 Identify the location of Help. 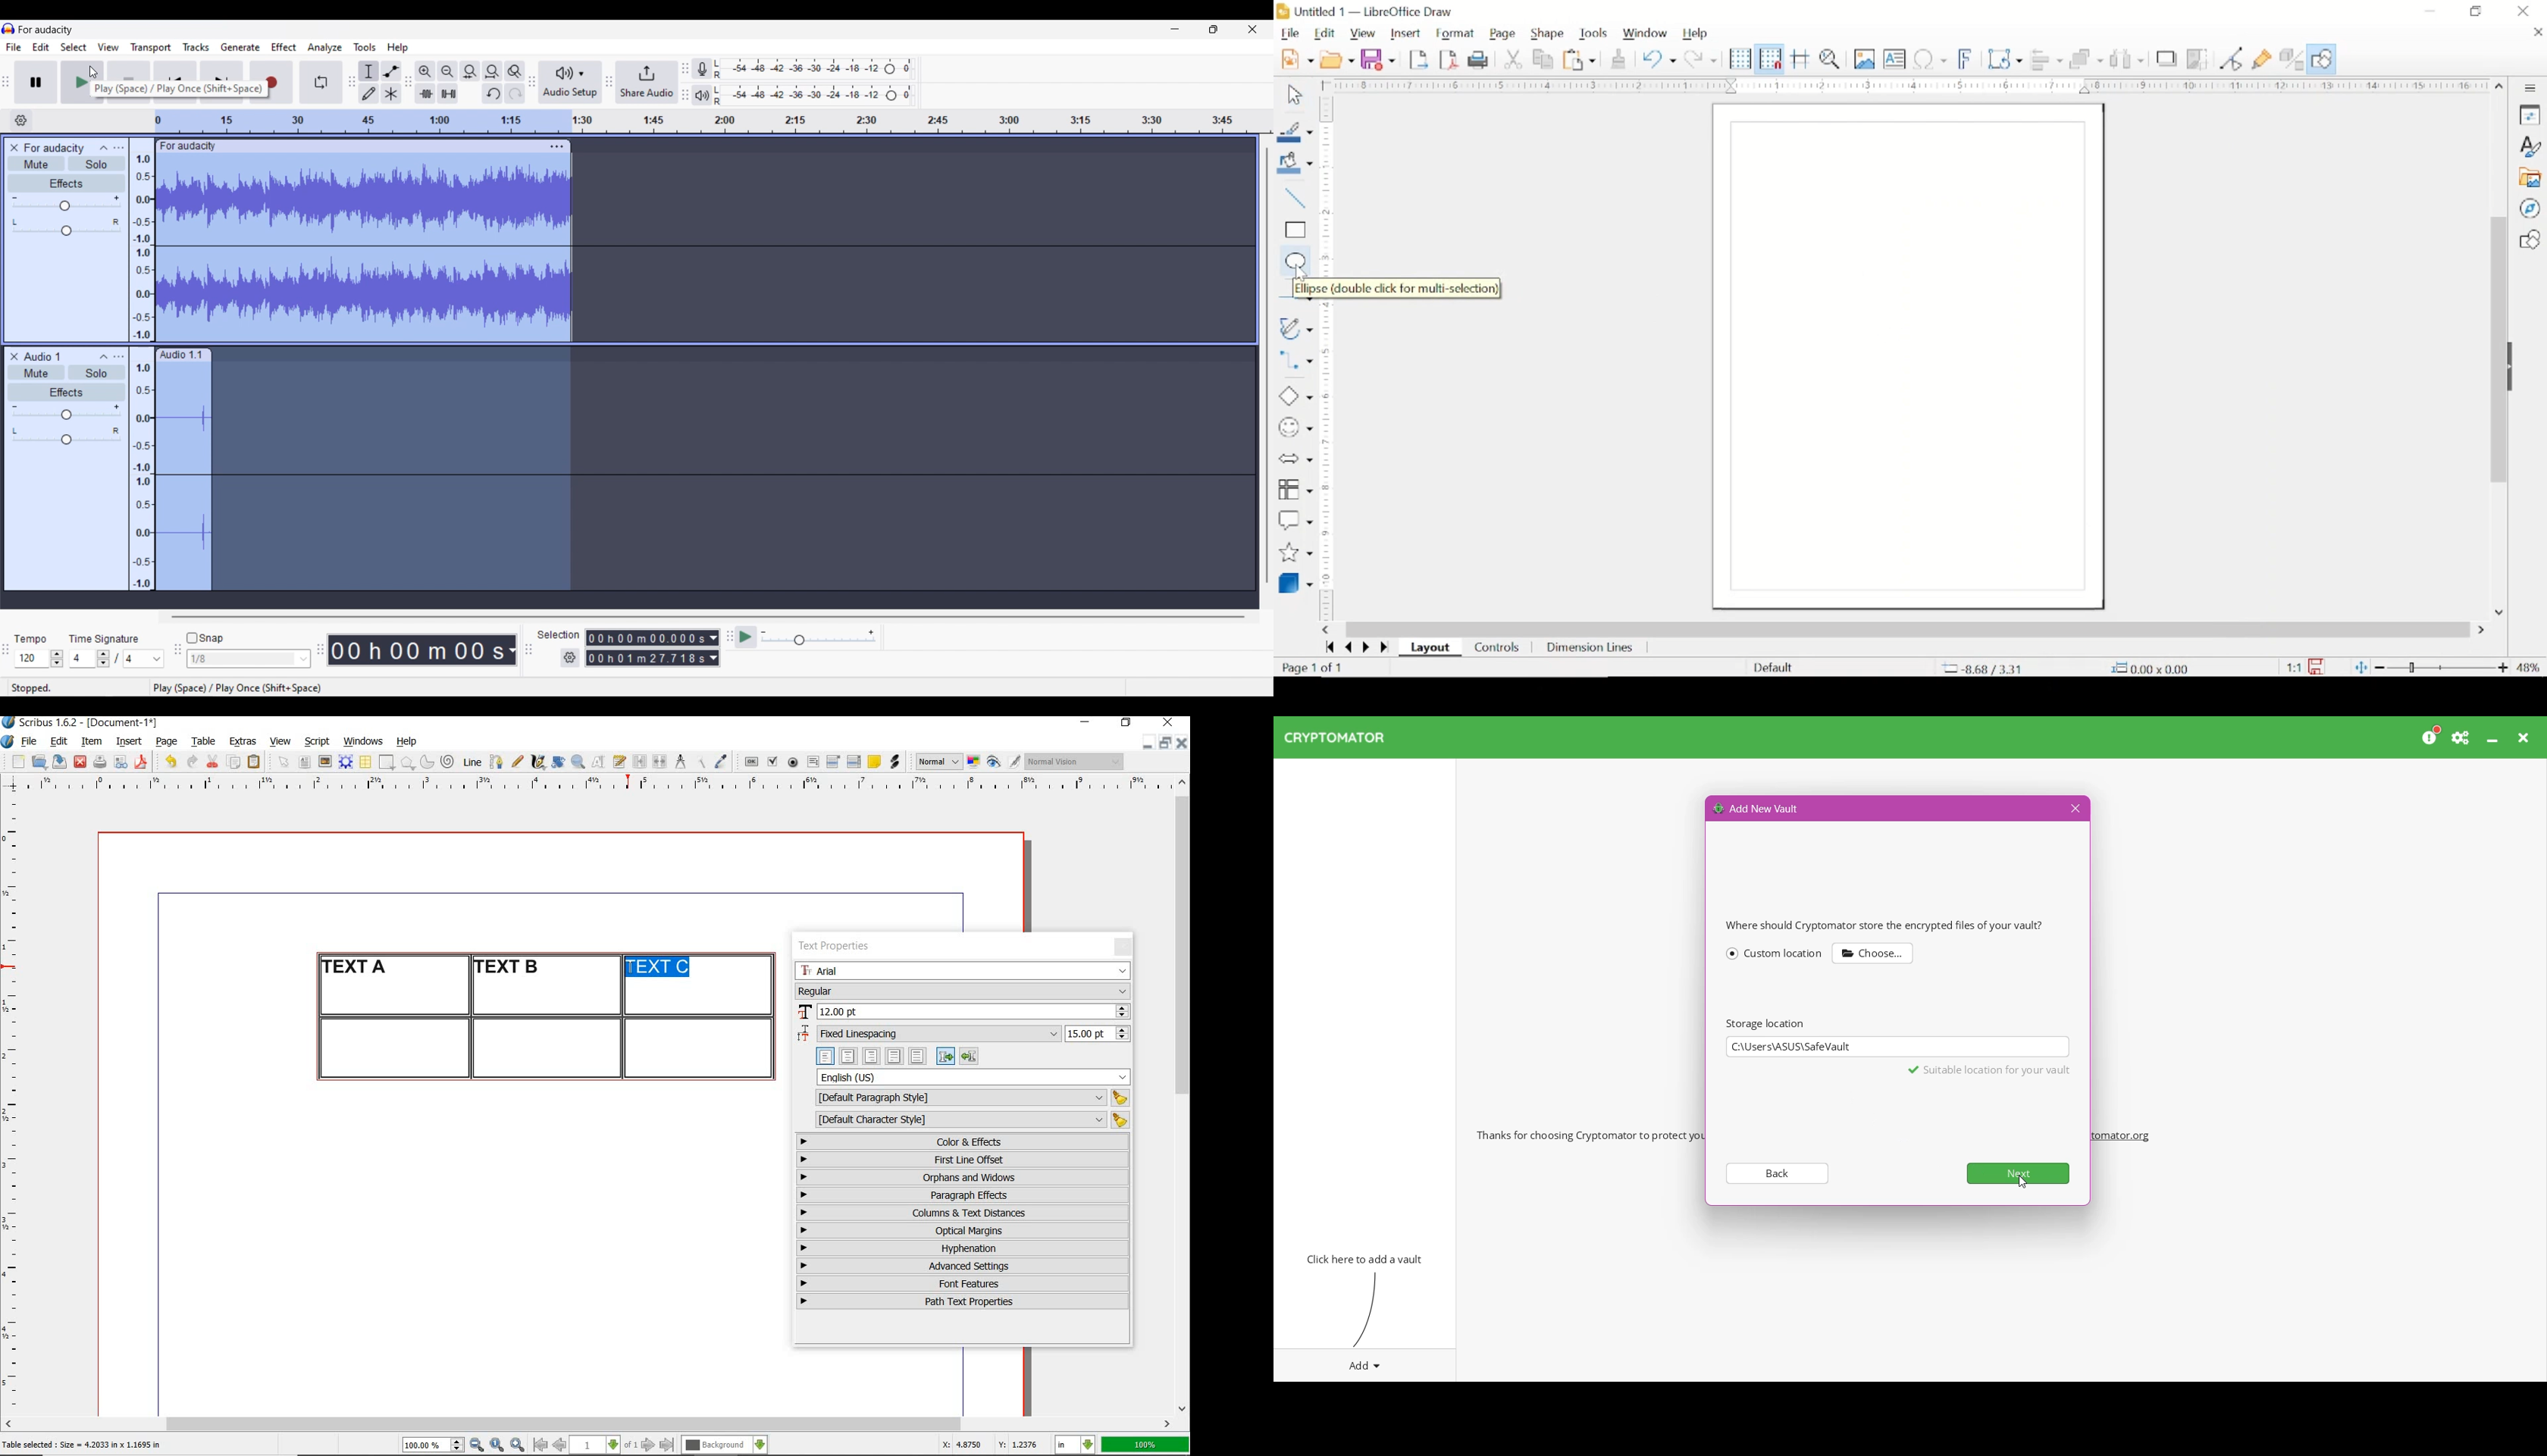
(397, 48).